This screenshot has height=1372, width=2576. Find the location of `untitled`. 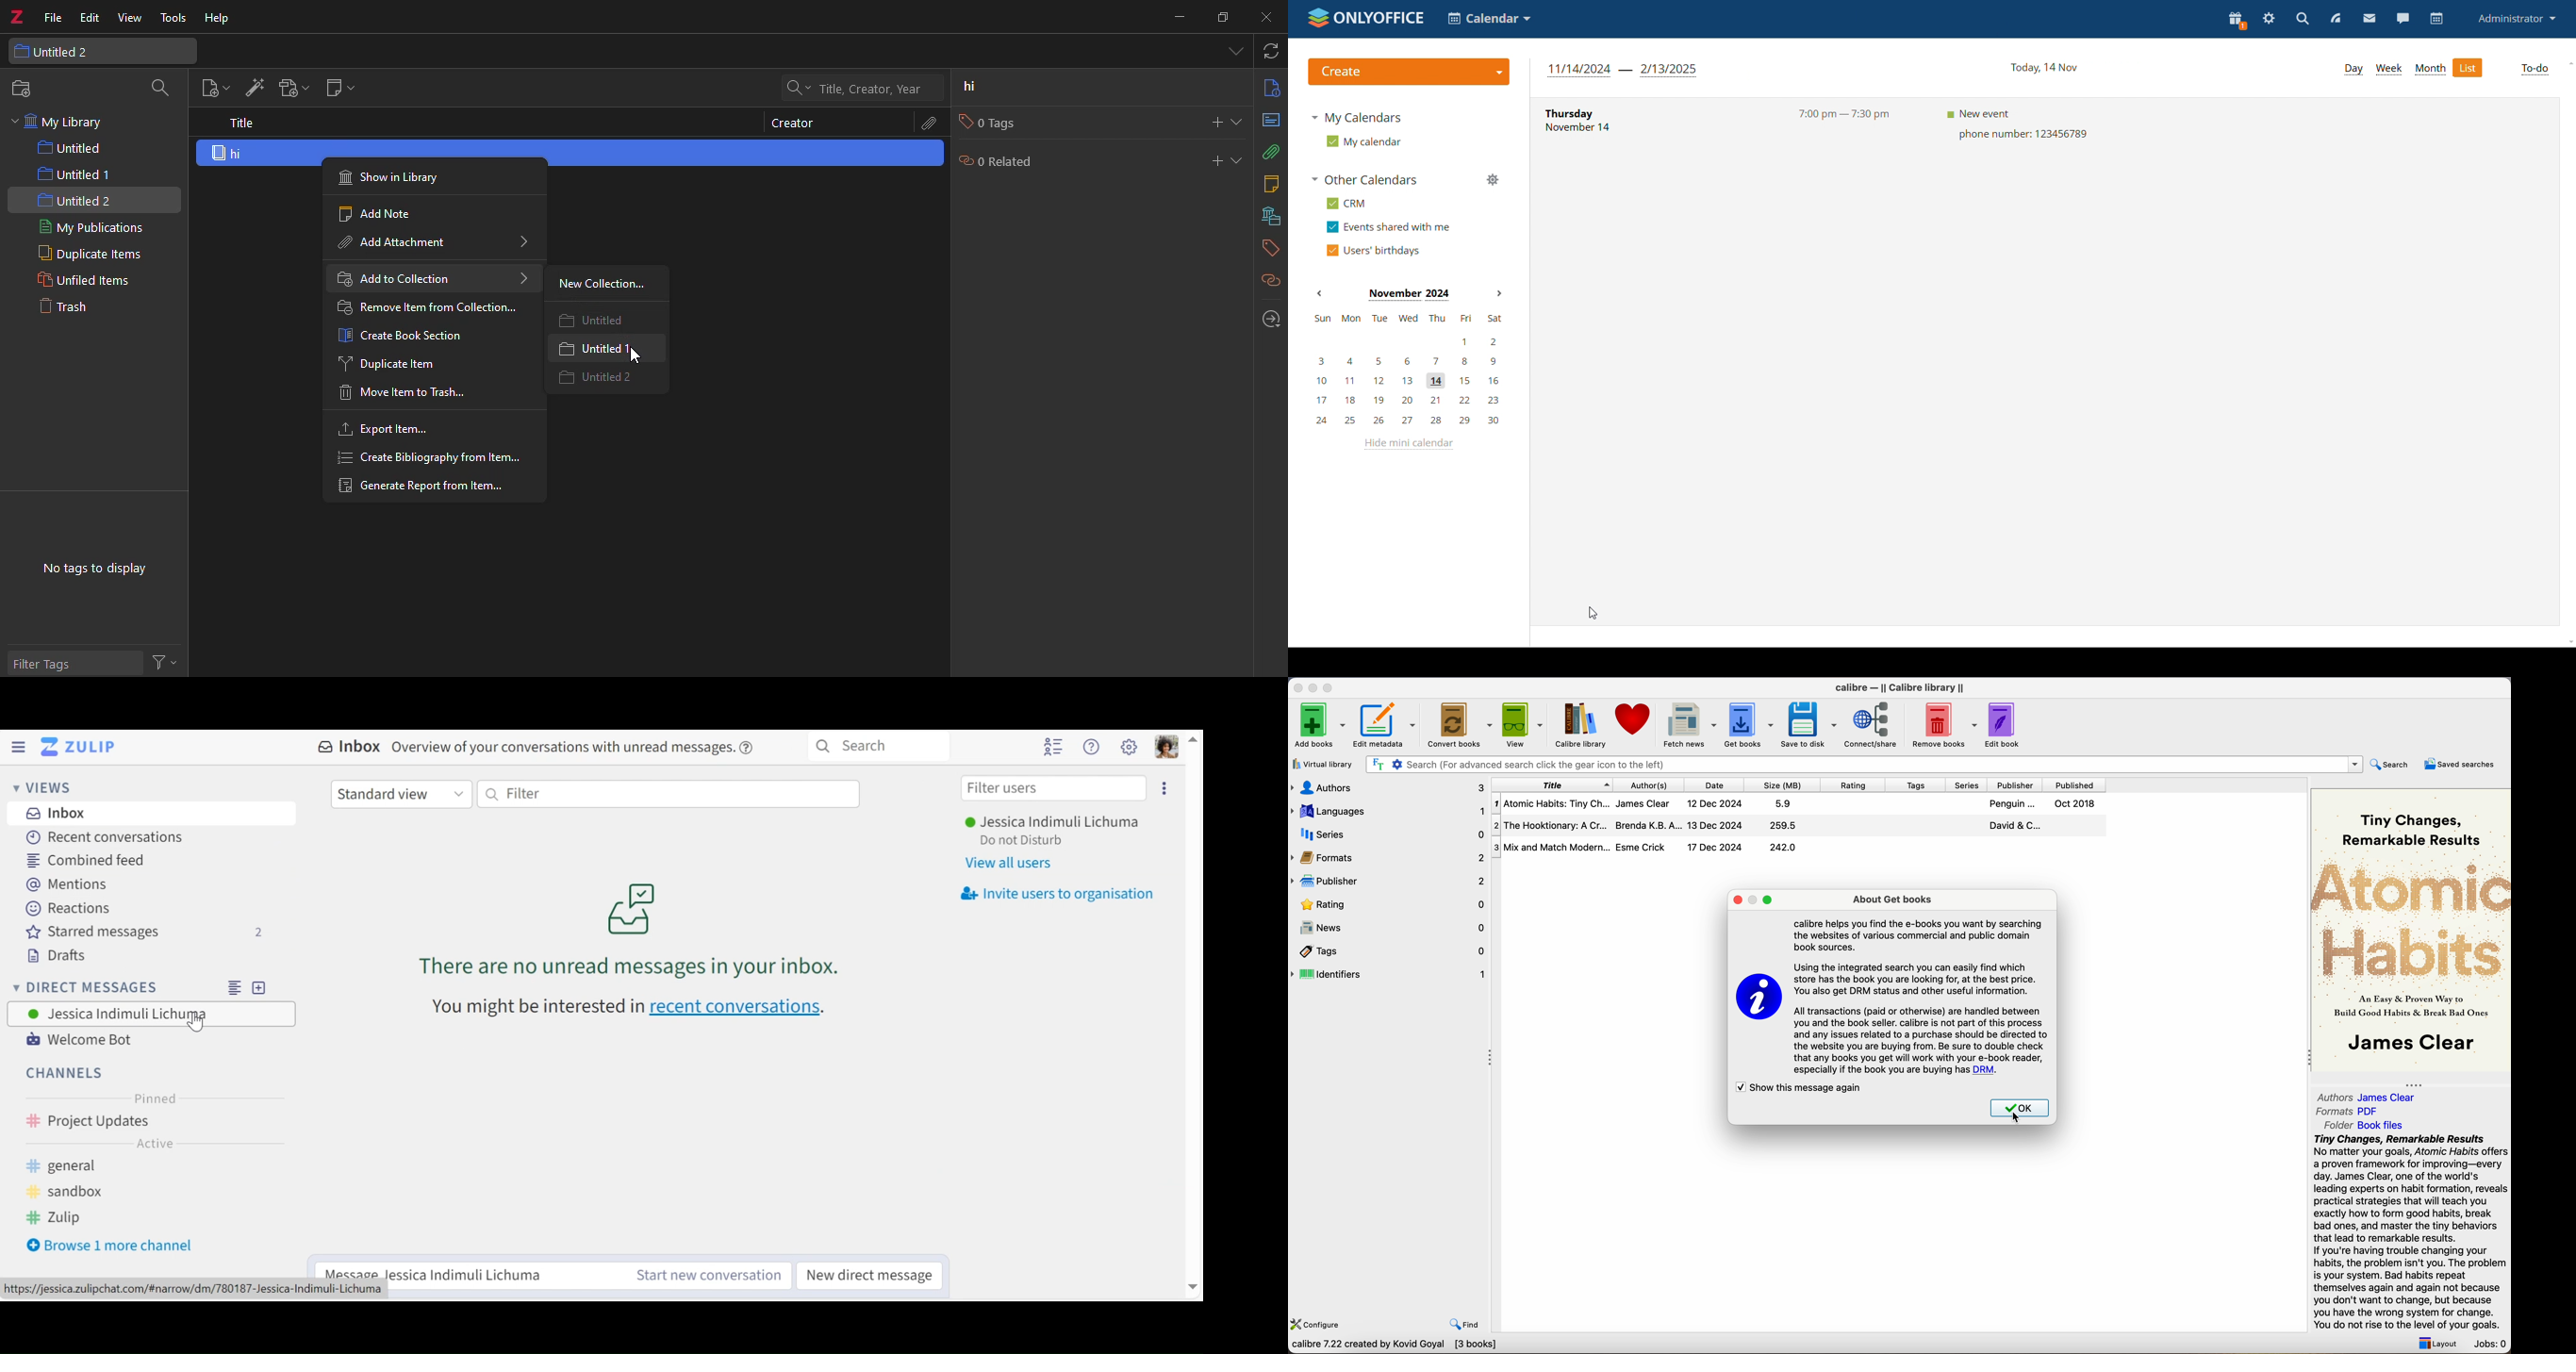

untitled is located at coordinates (76, 148).